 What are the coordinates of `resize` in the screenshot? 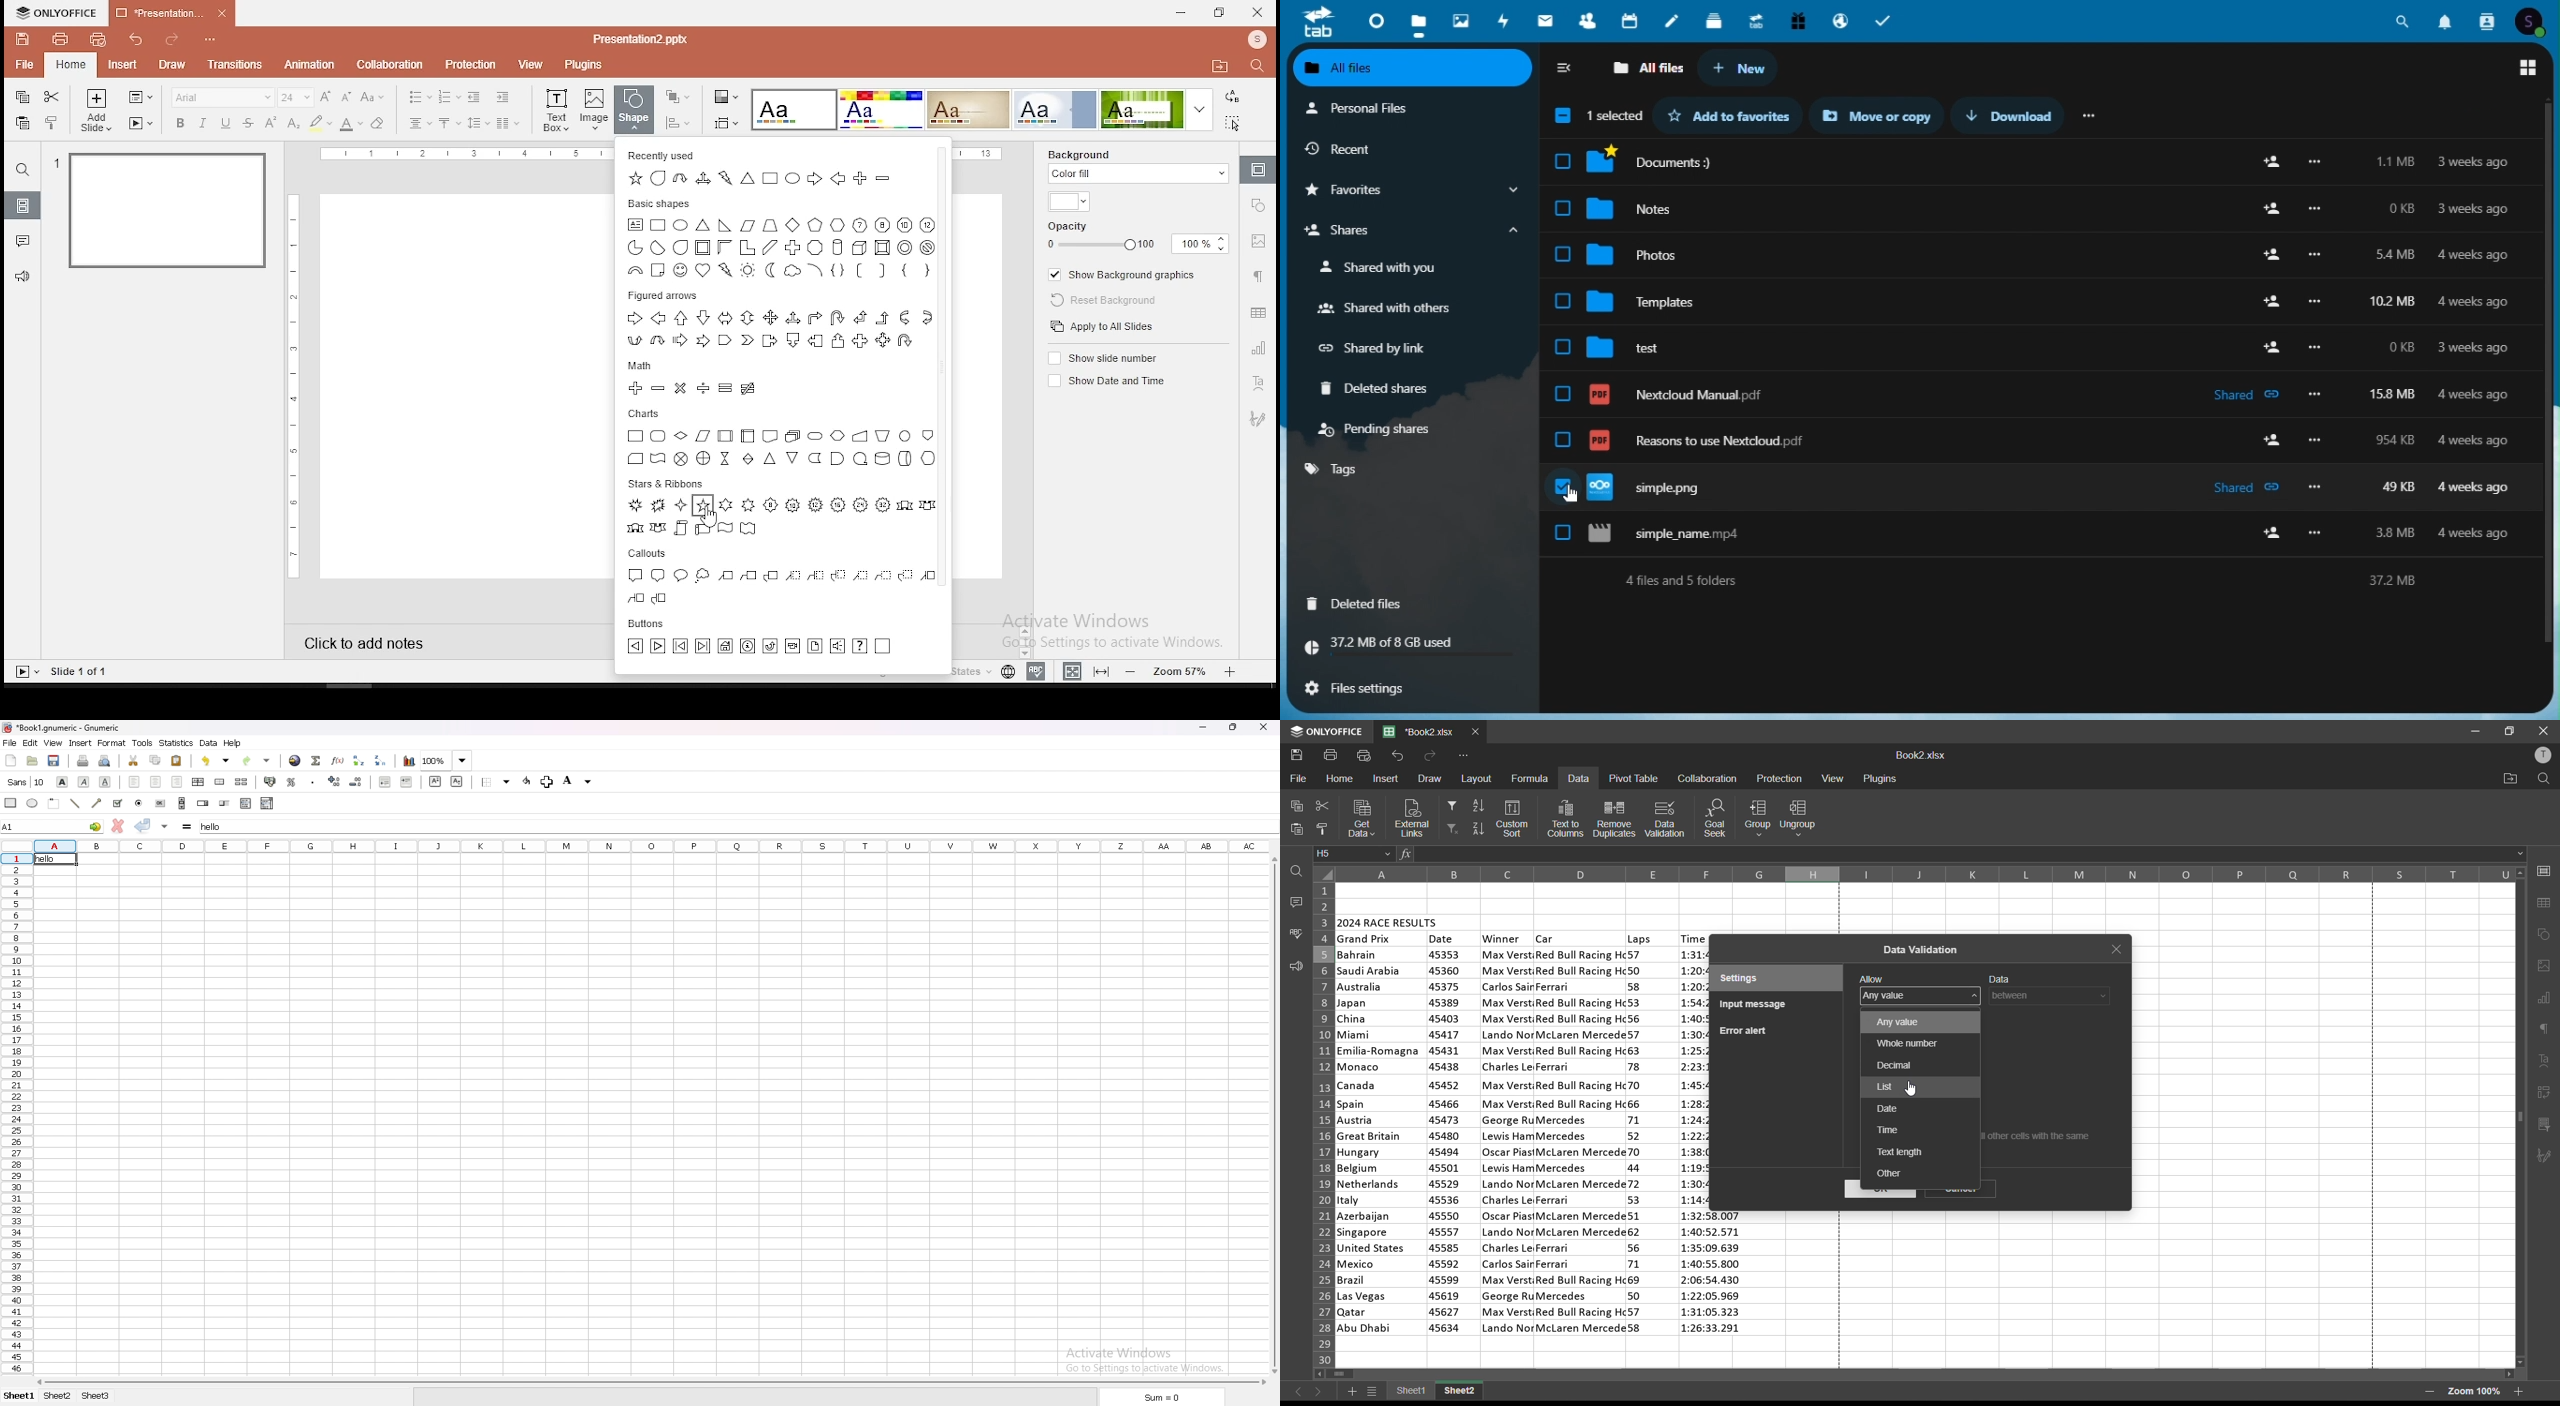 It's located at (1233, 727).